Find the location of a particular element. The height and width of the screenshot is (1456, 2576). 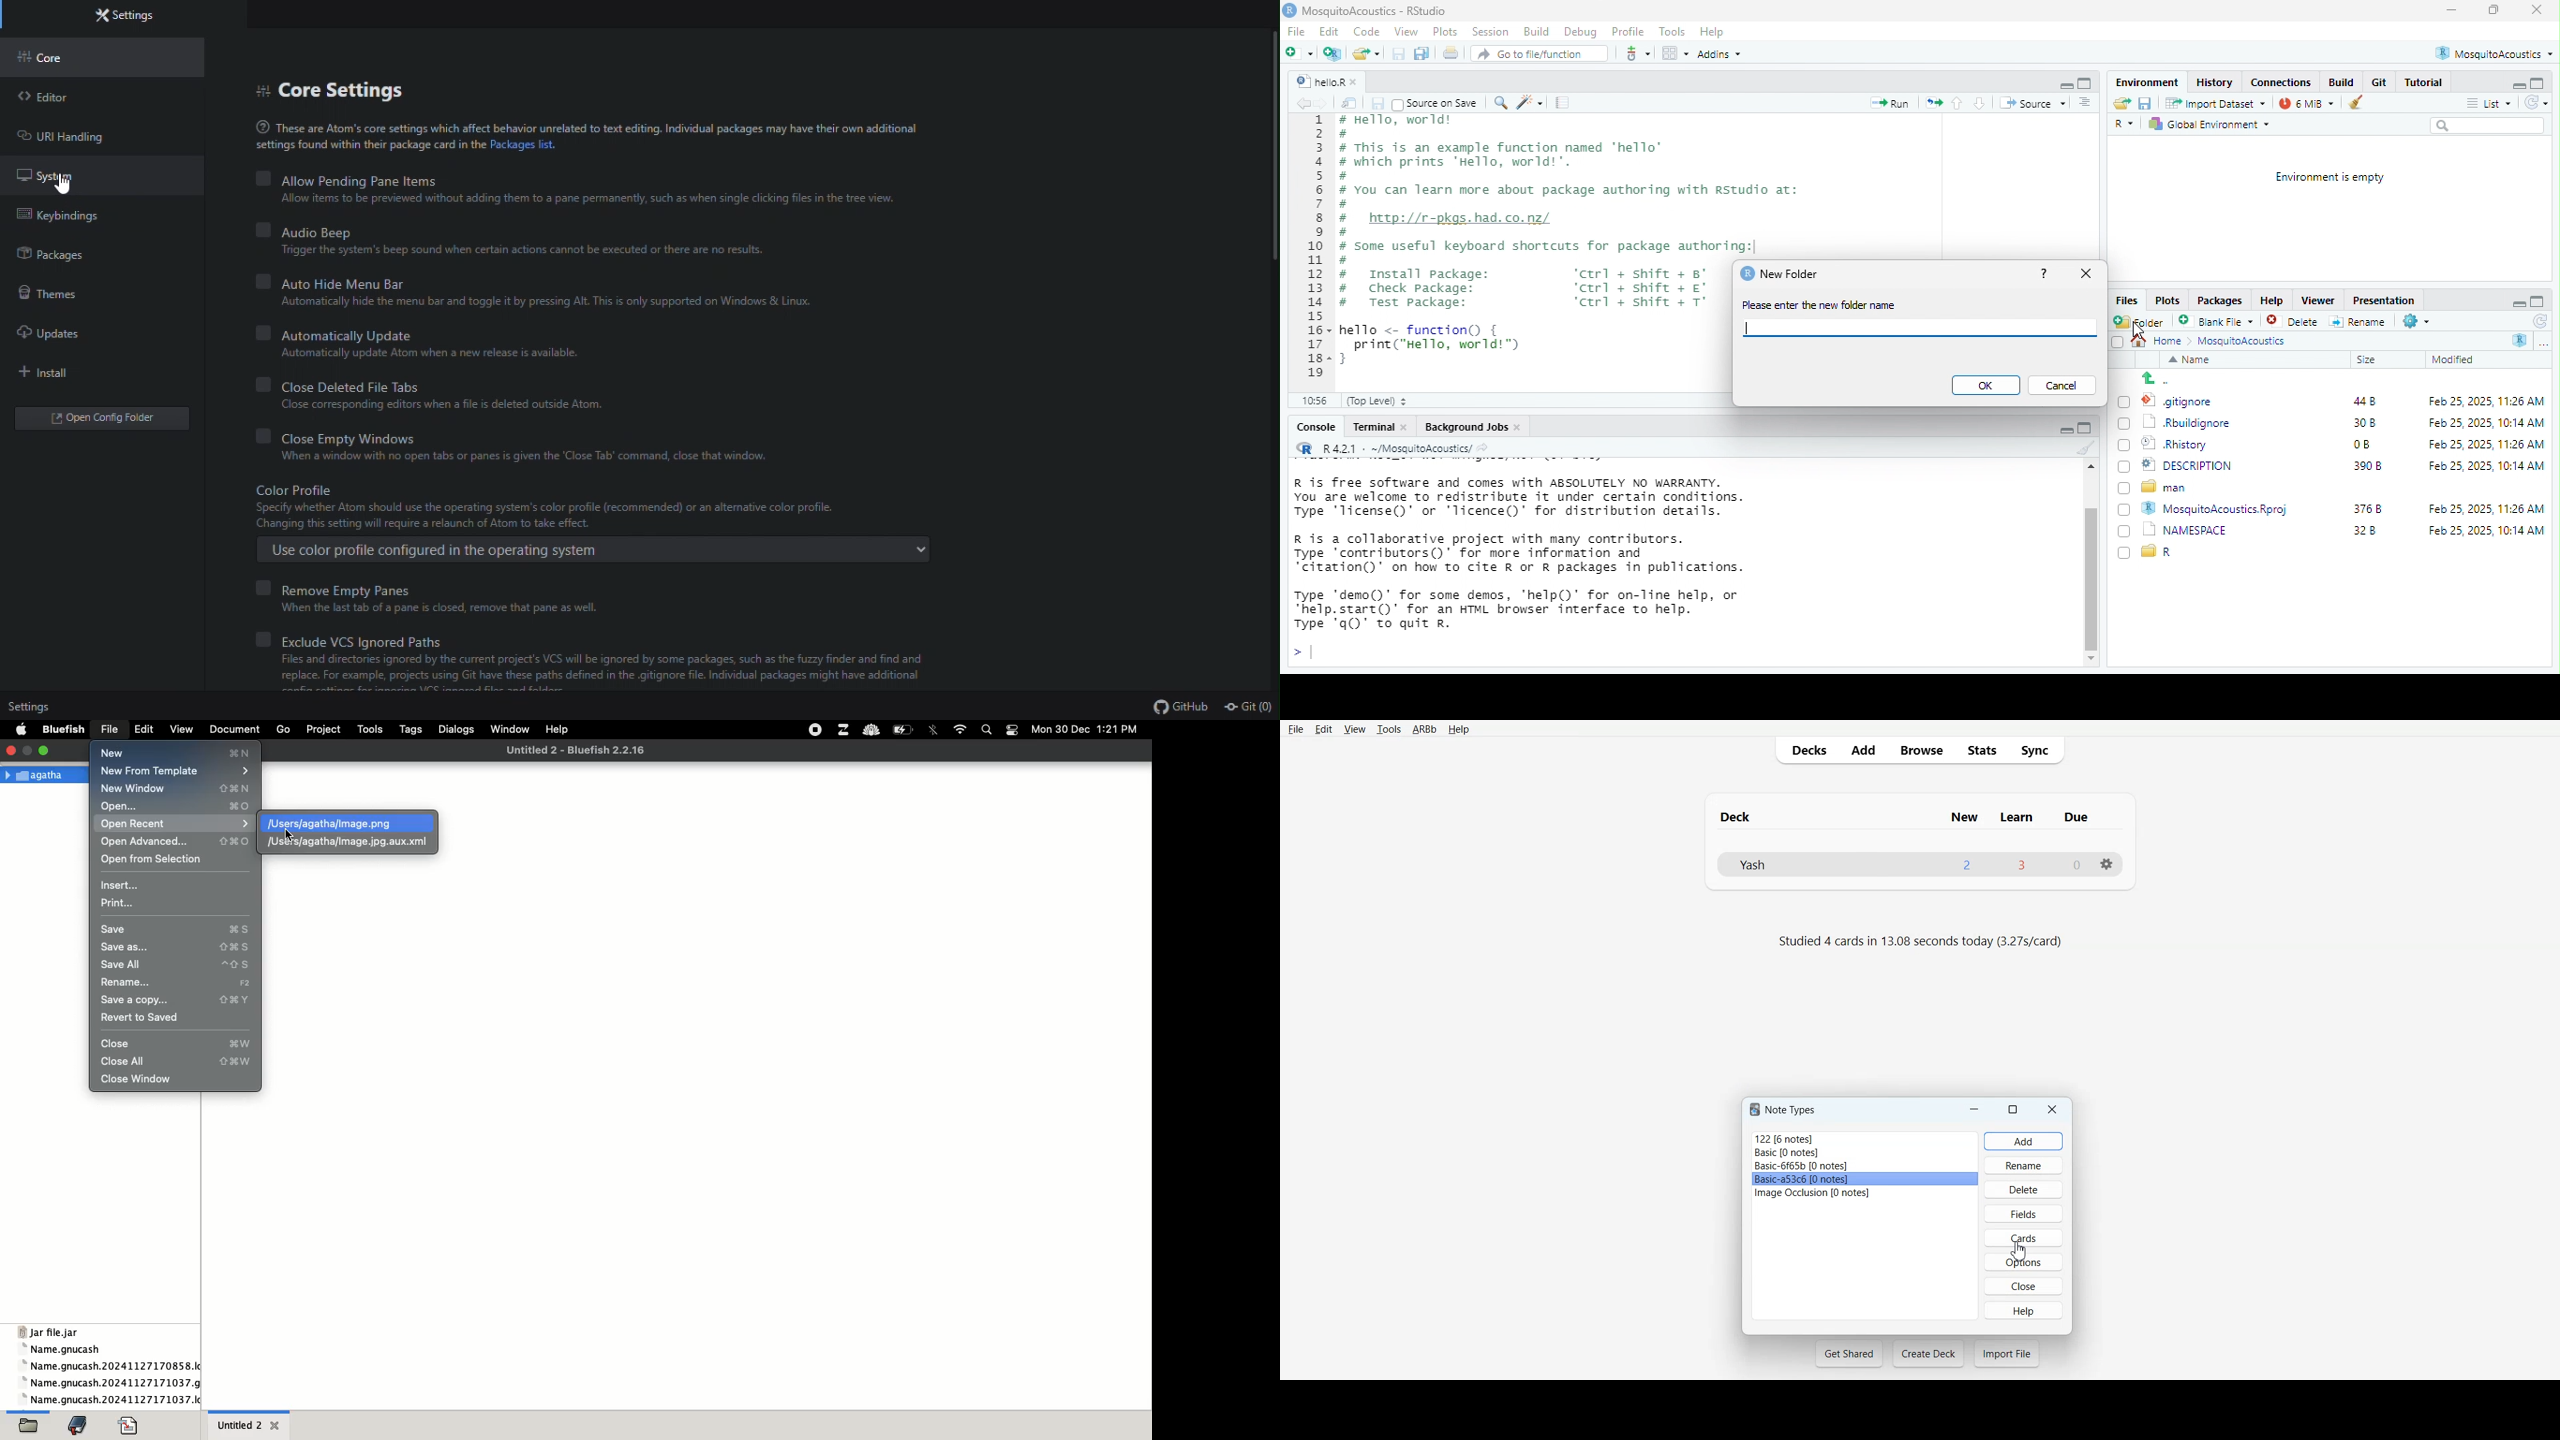

Decks is located at coordinates (1806, 750).